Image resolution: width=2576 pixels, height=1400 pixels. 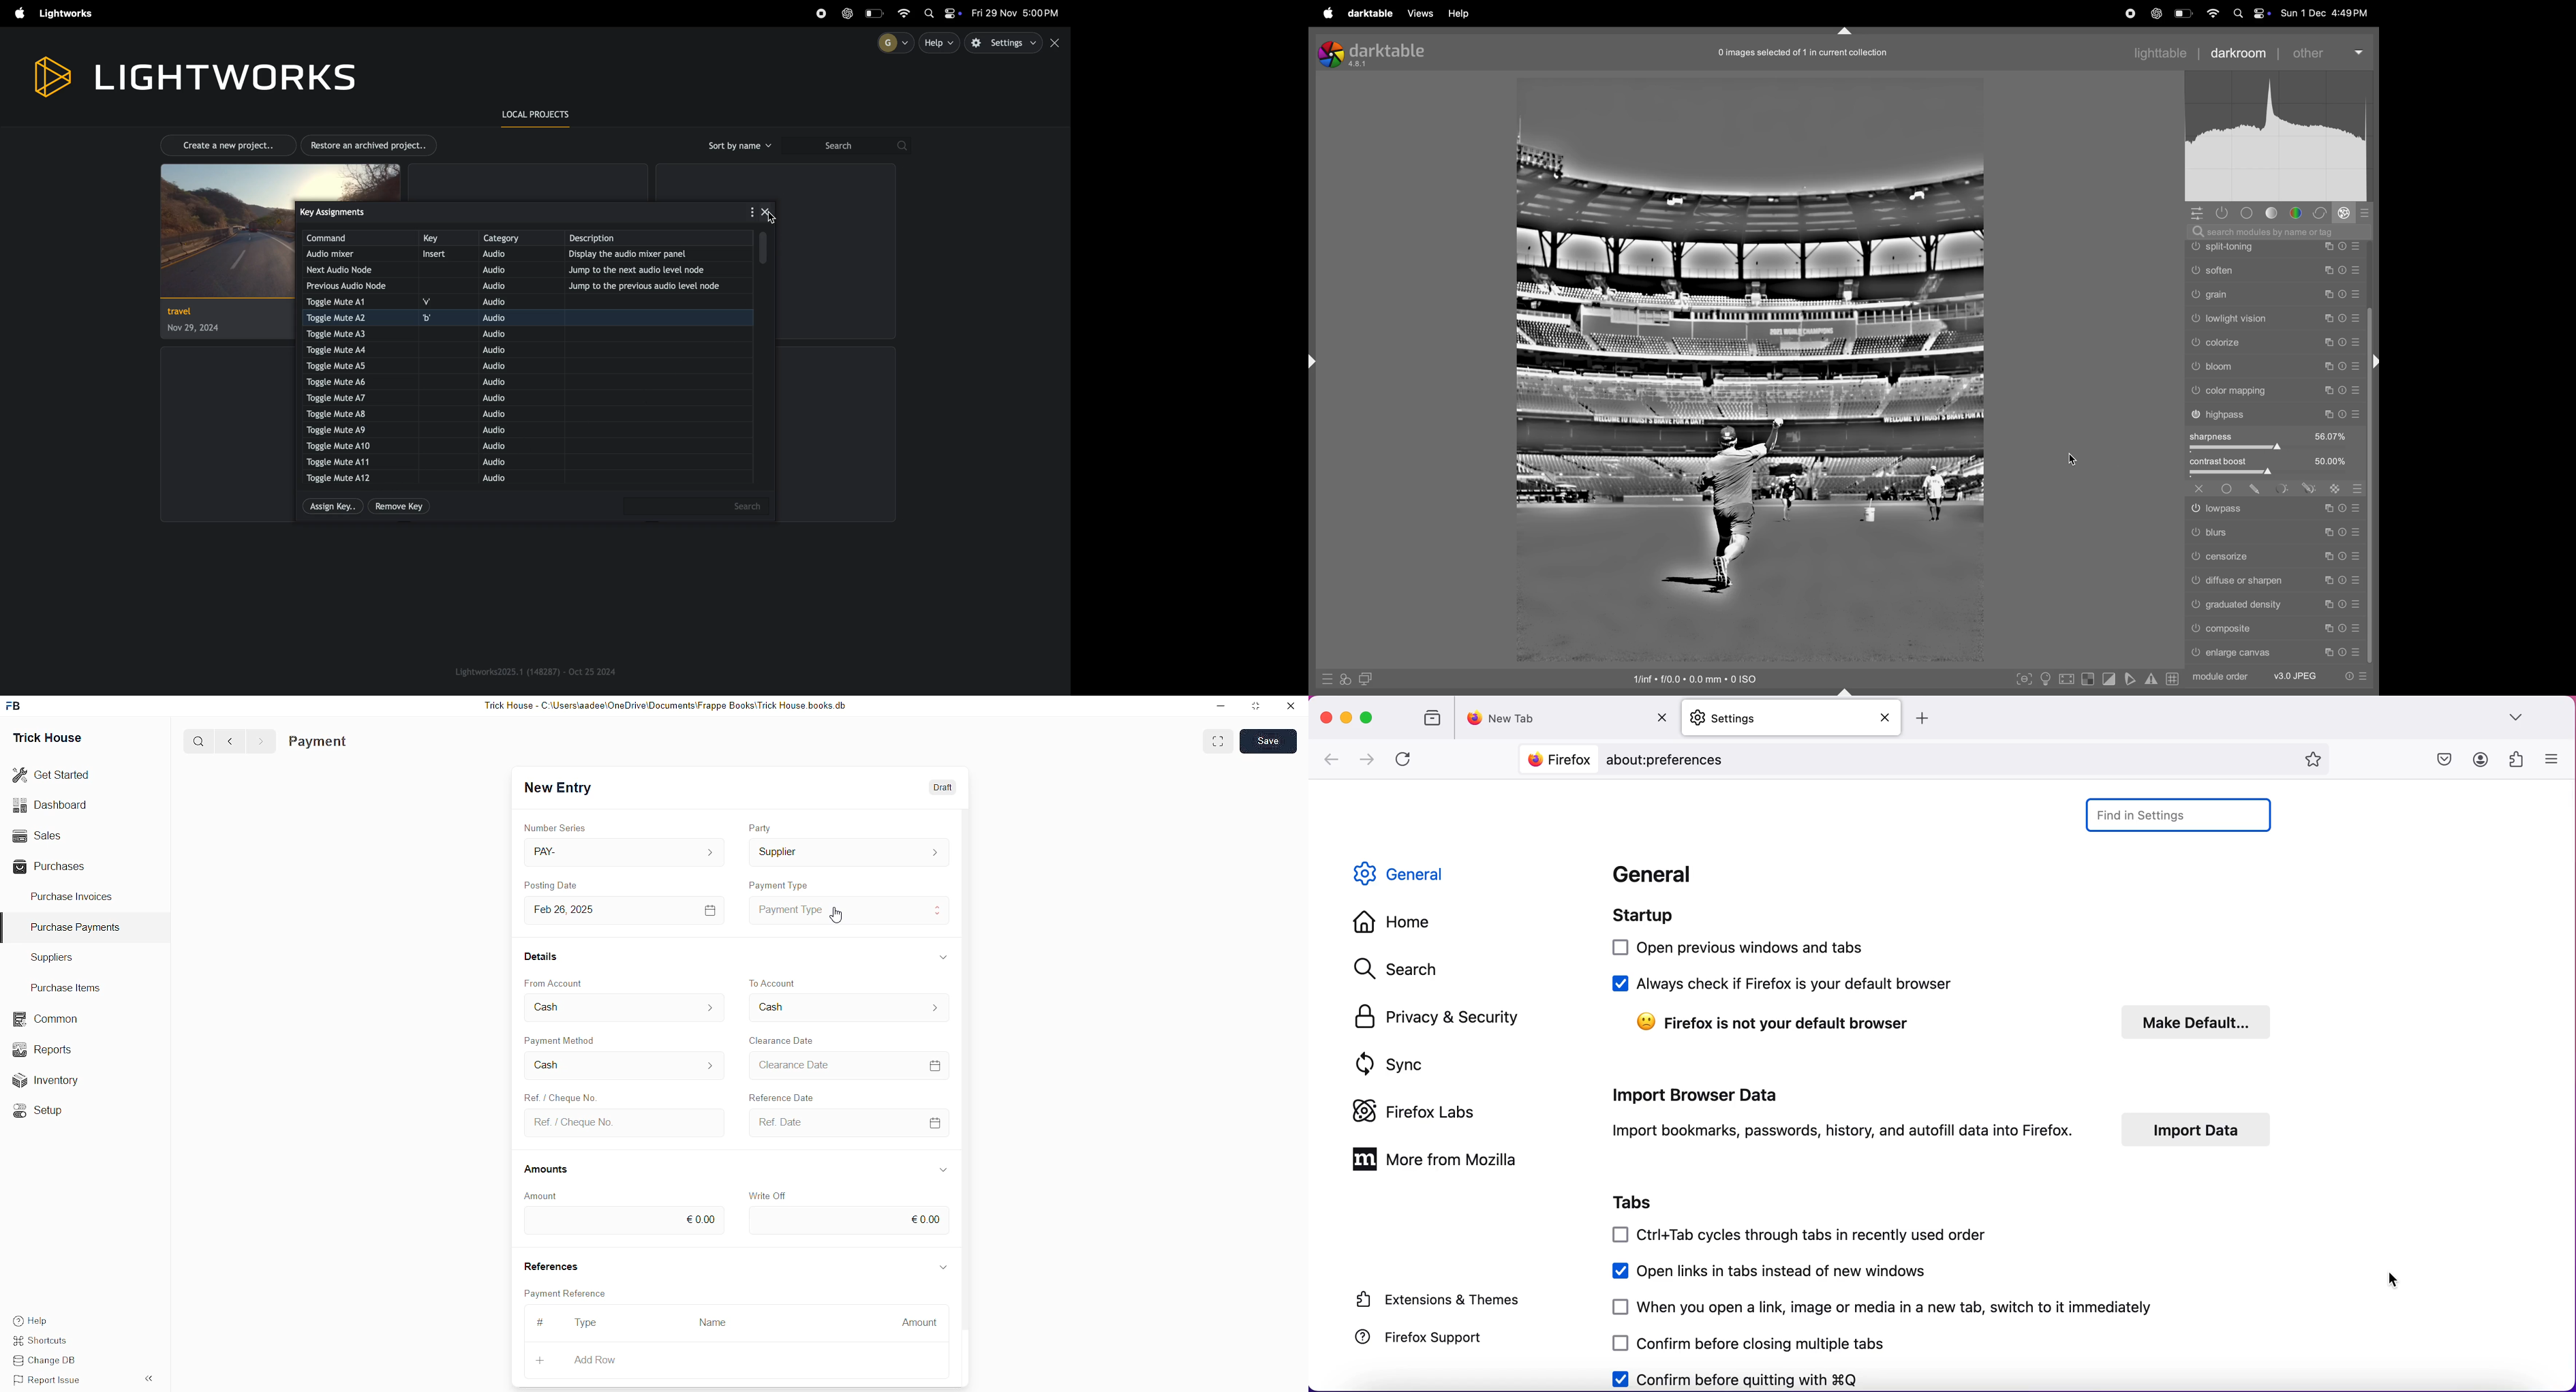 I want to click on Amounts, so click(x=551, y=1169).